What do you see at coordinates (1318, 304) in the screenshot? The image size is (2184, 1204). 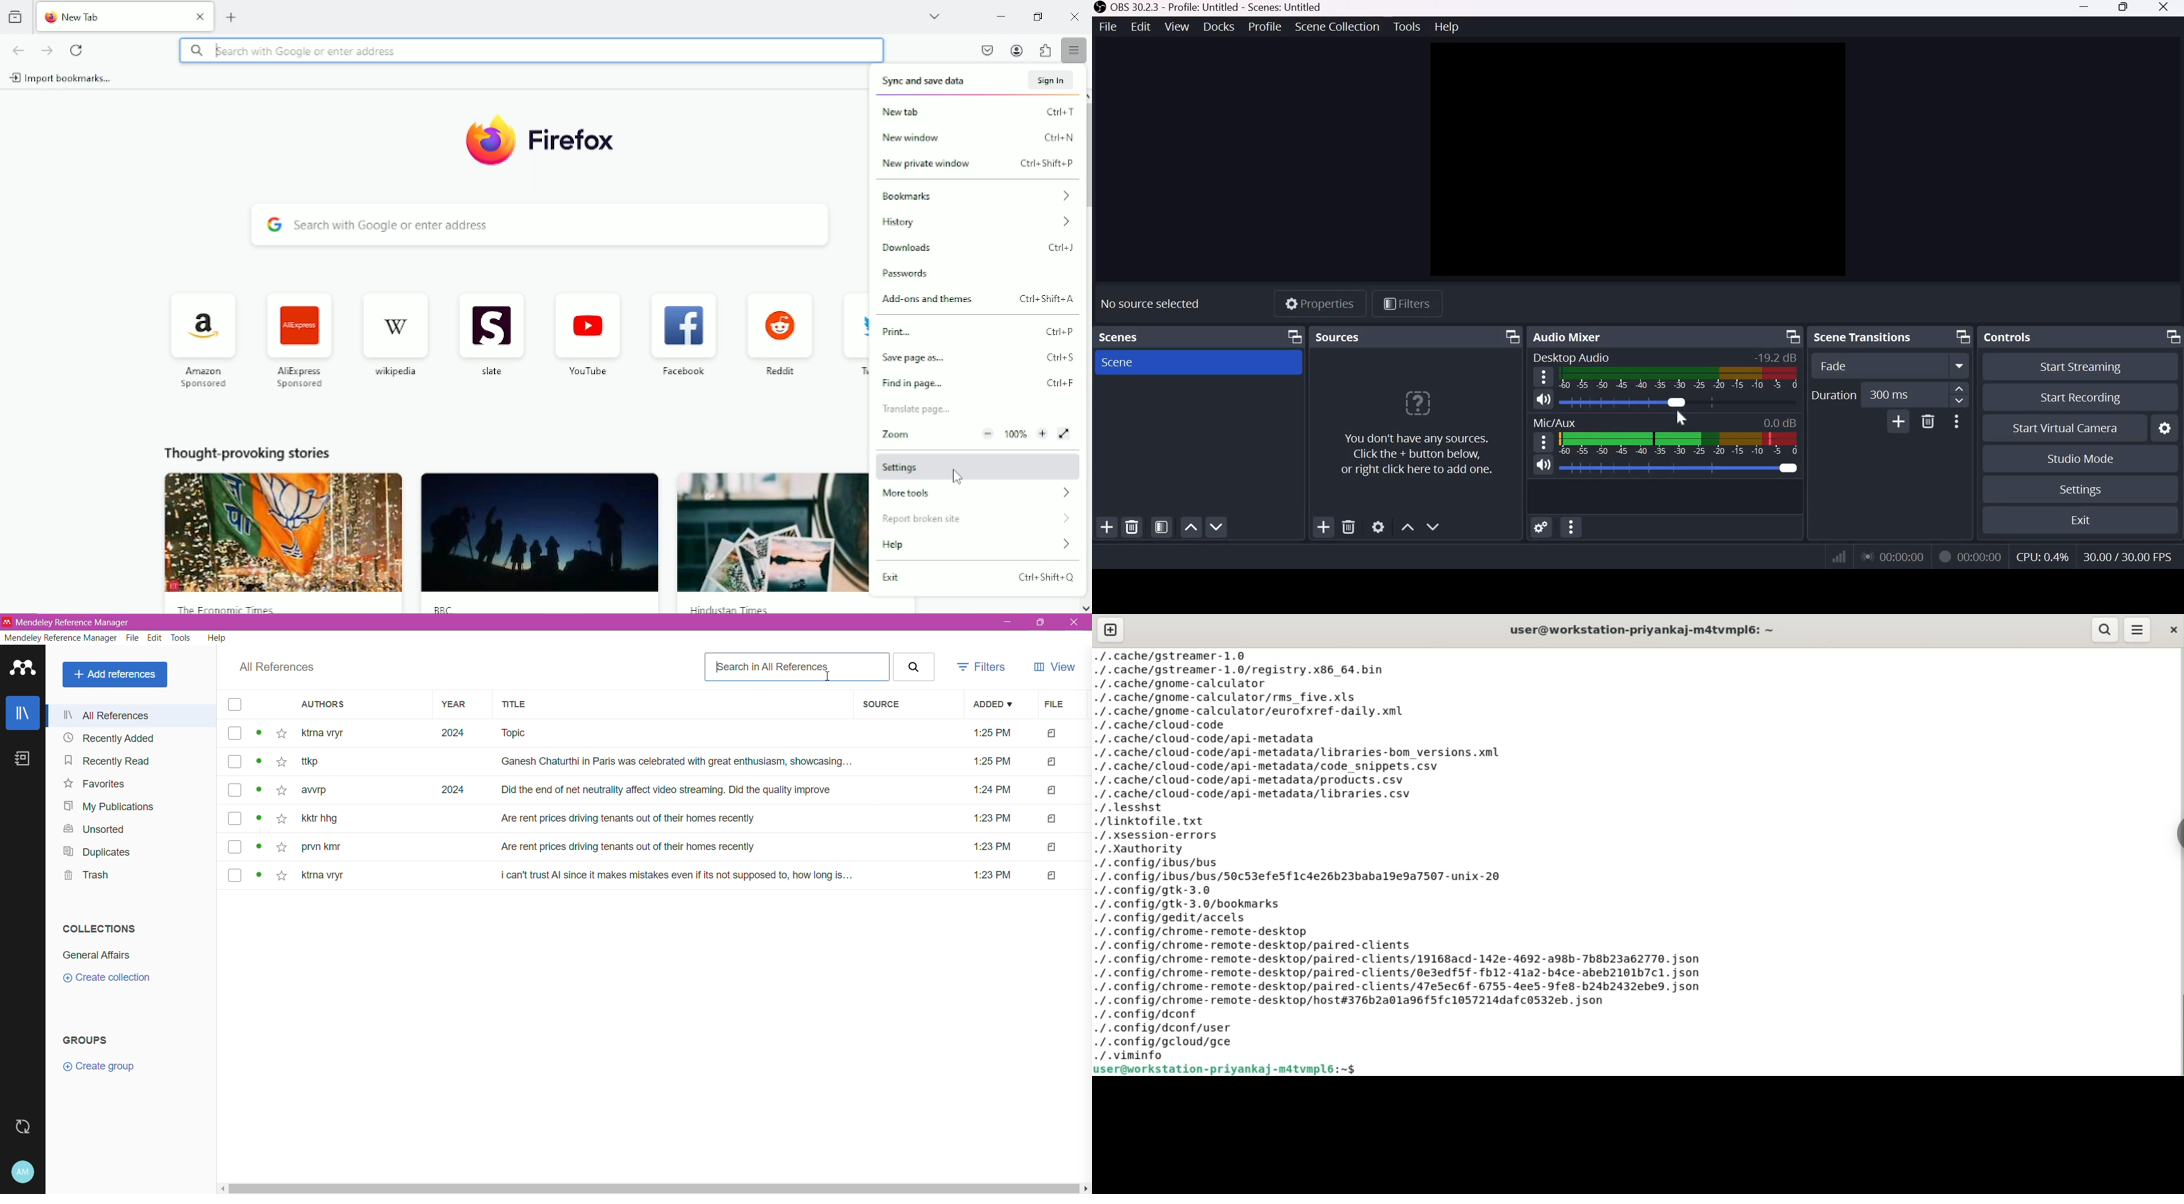 I see `Properties` at bounding box center [1318, 304].